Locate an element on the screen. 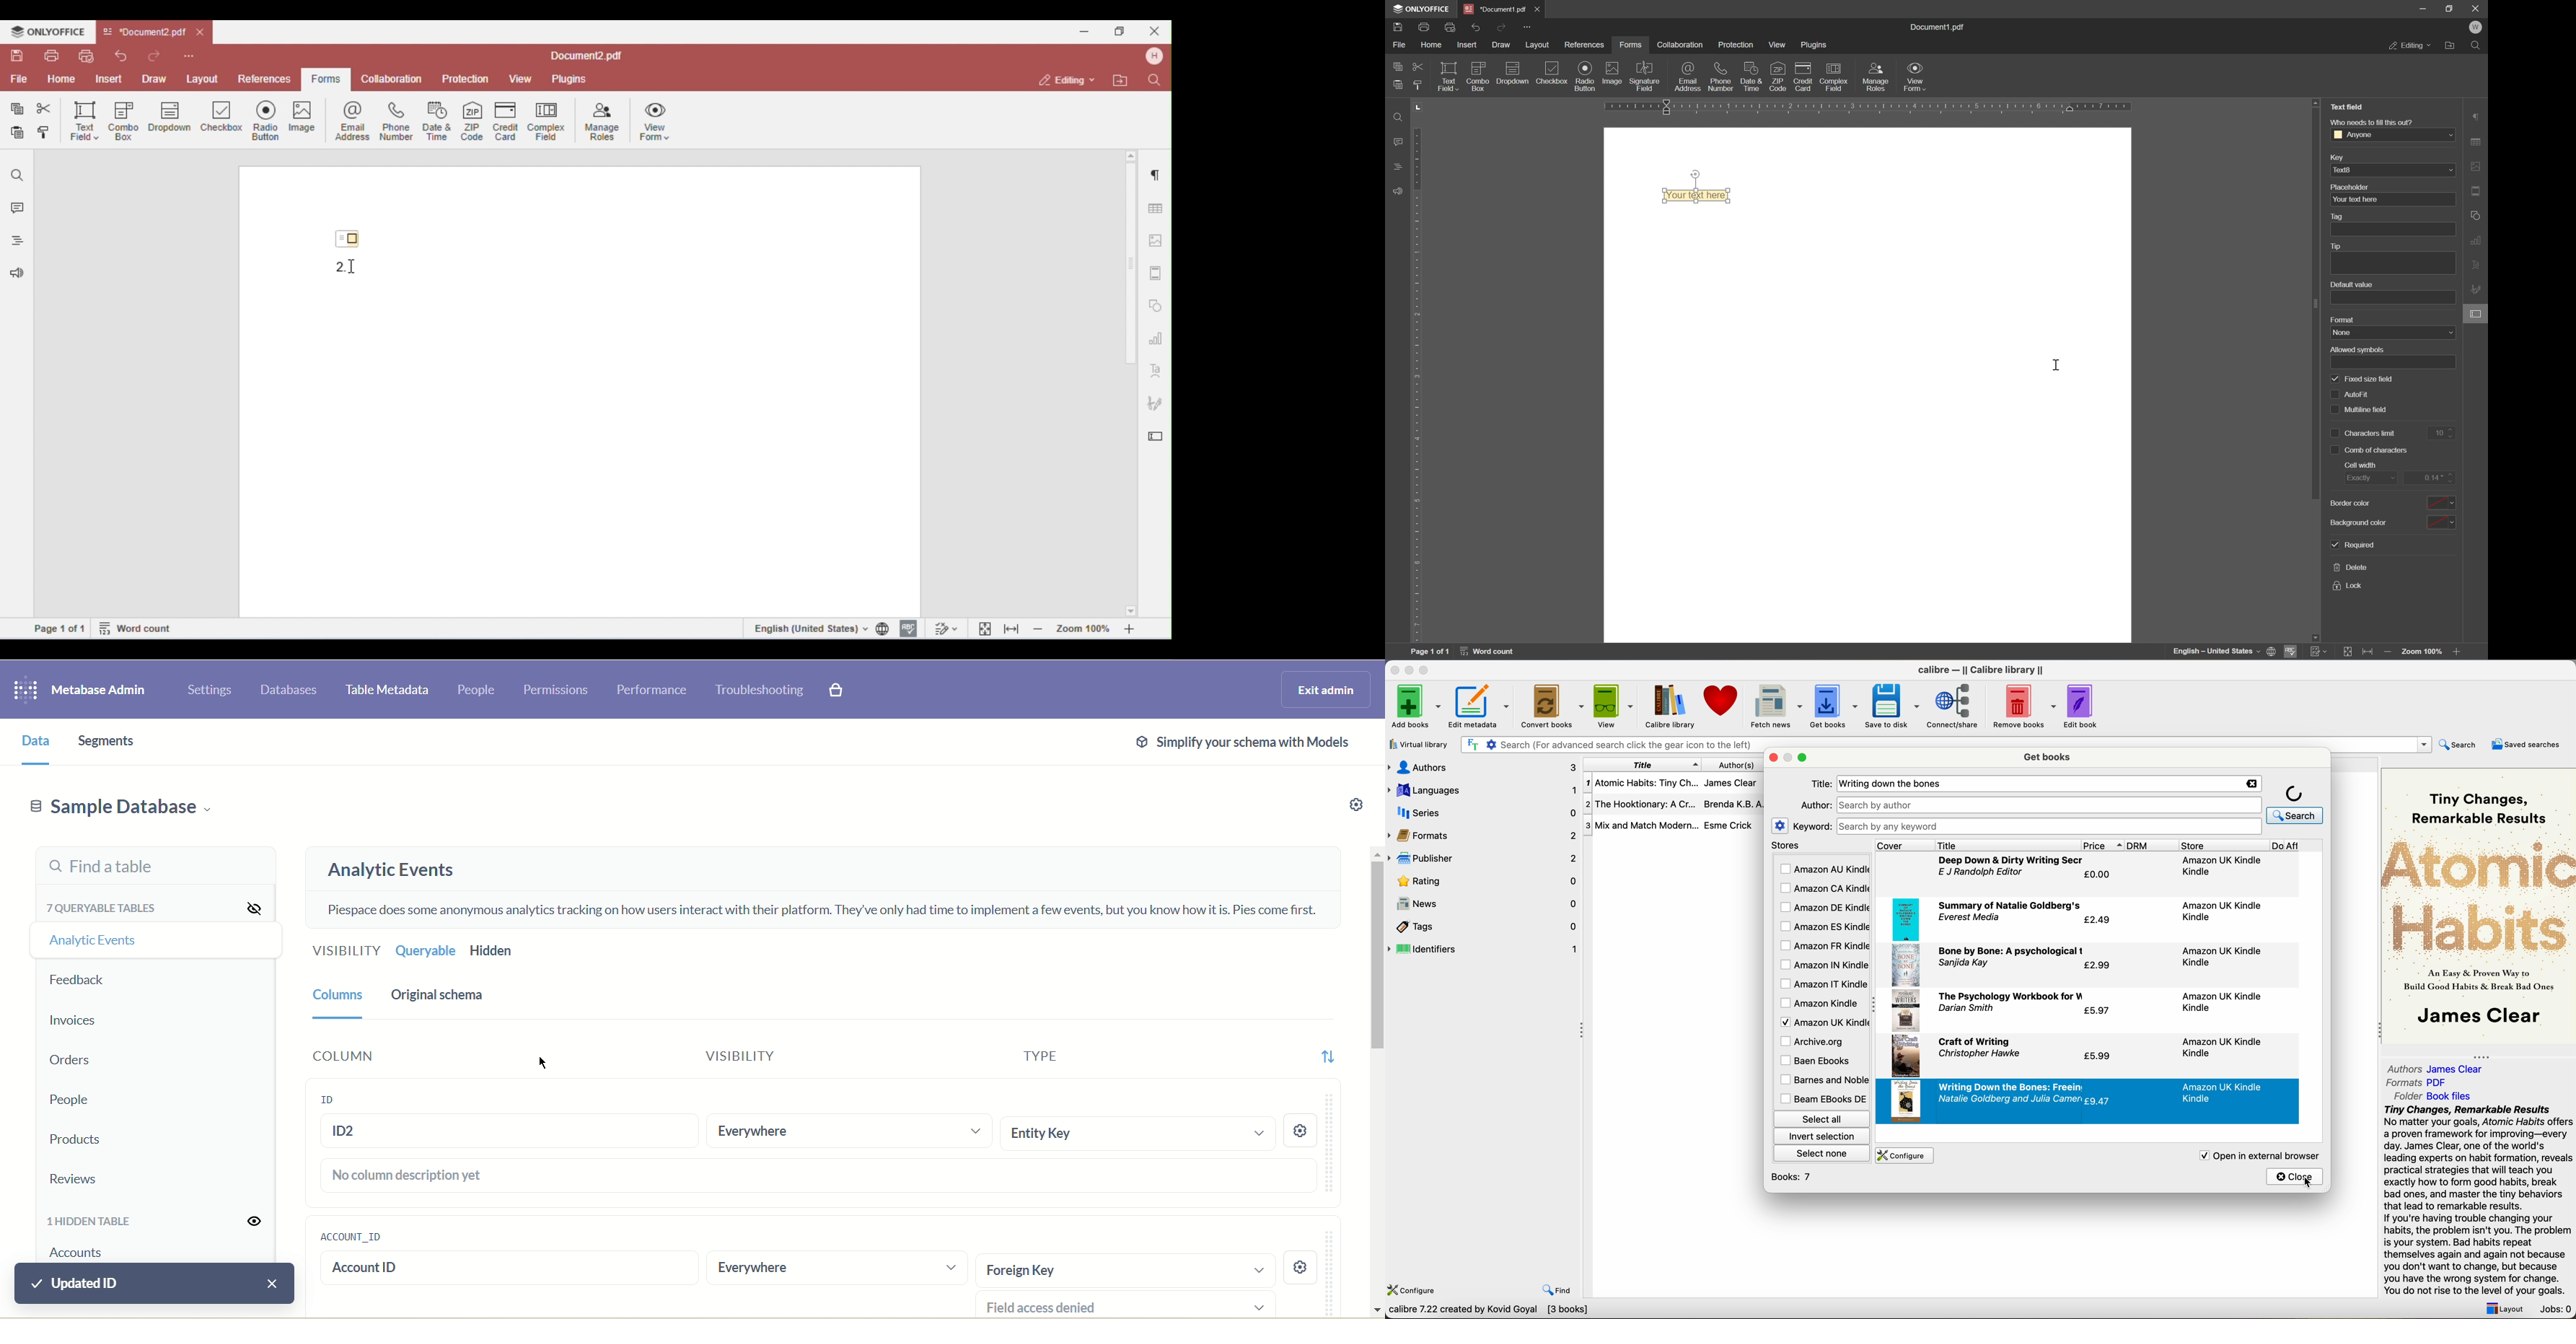  folder Book files is located at coordinates (2434, 1096).